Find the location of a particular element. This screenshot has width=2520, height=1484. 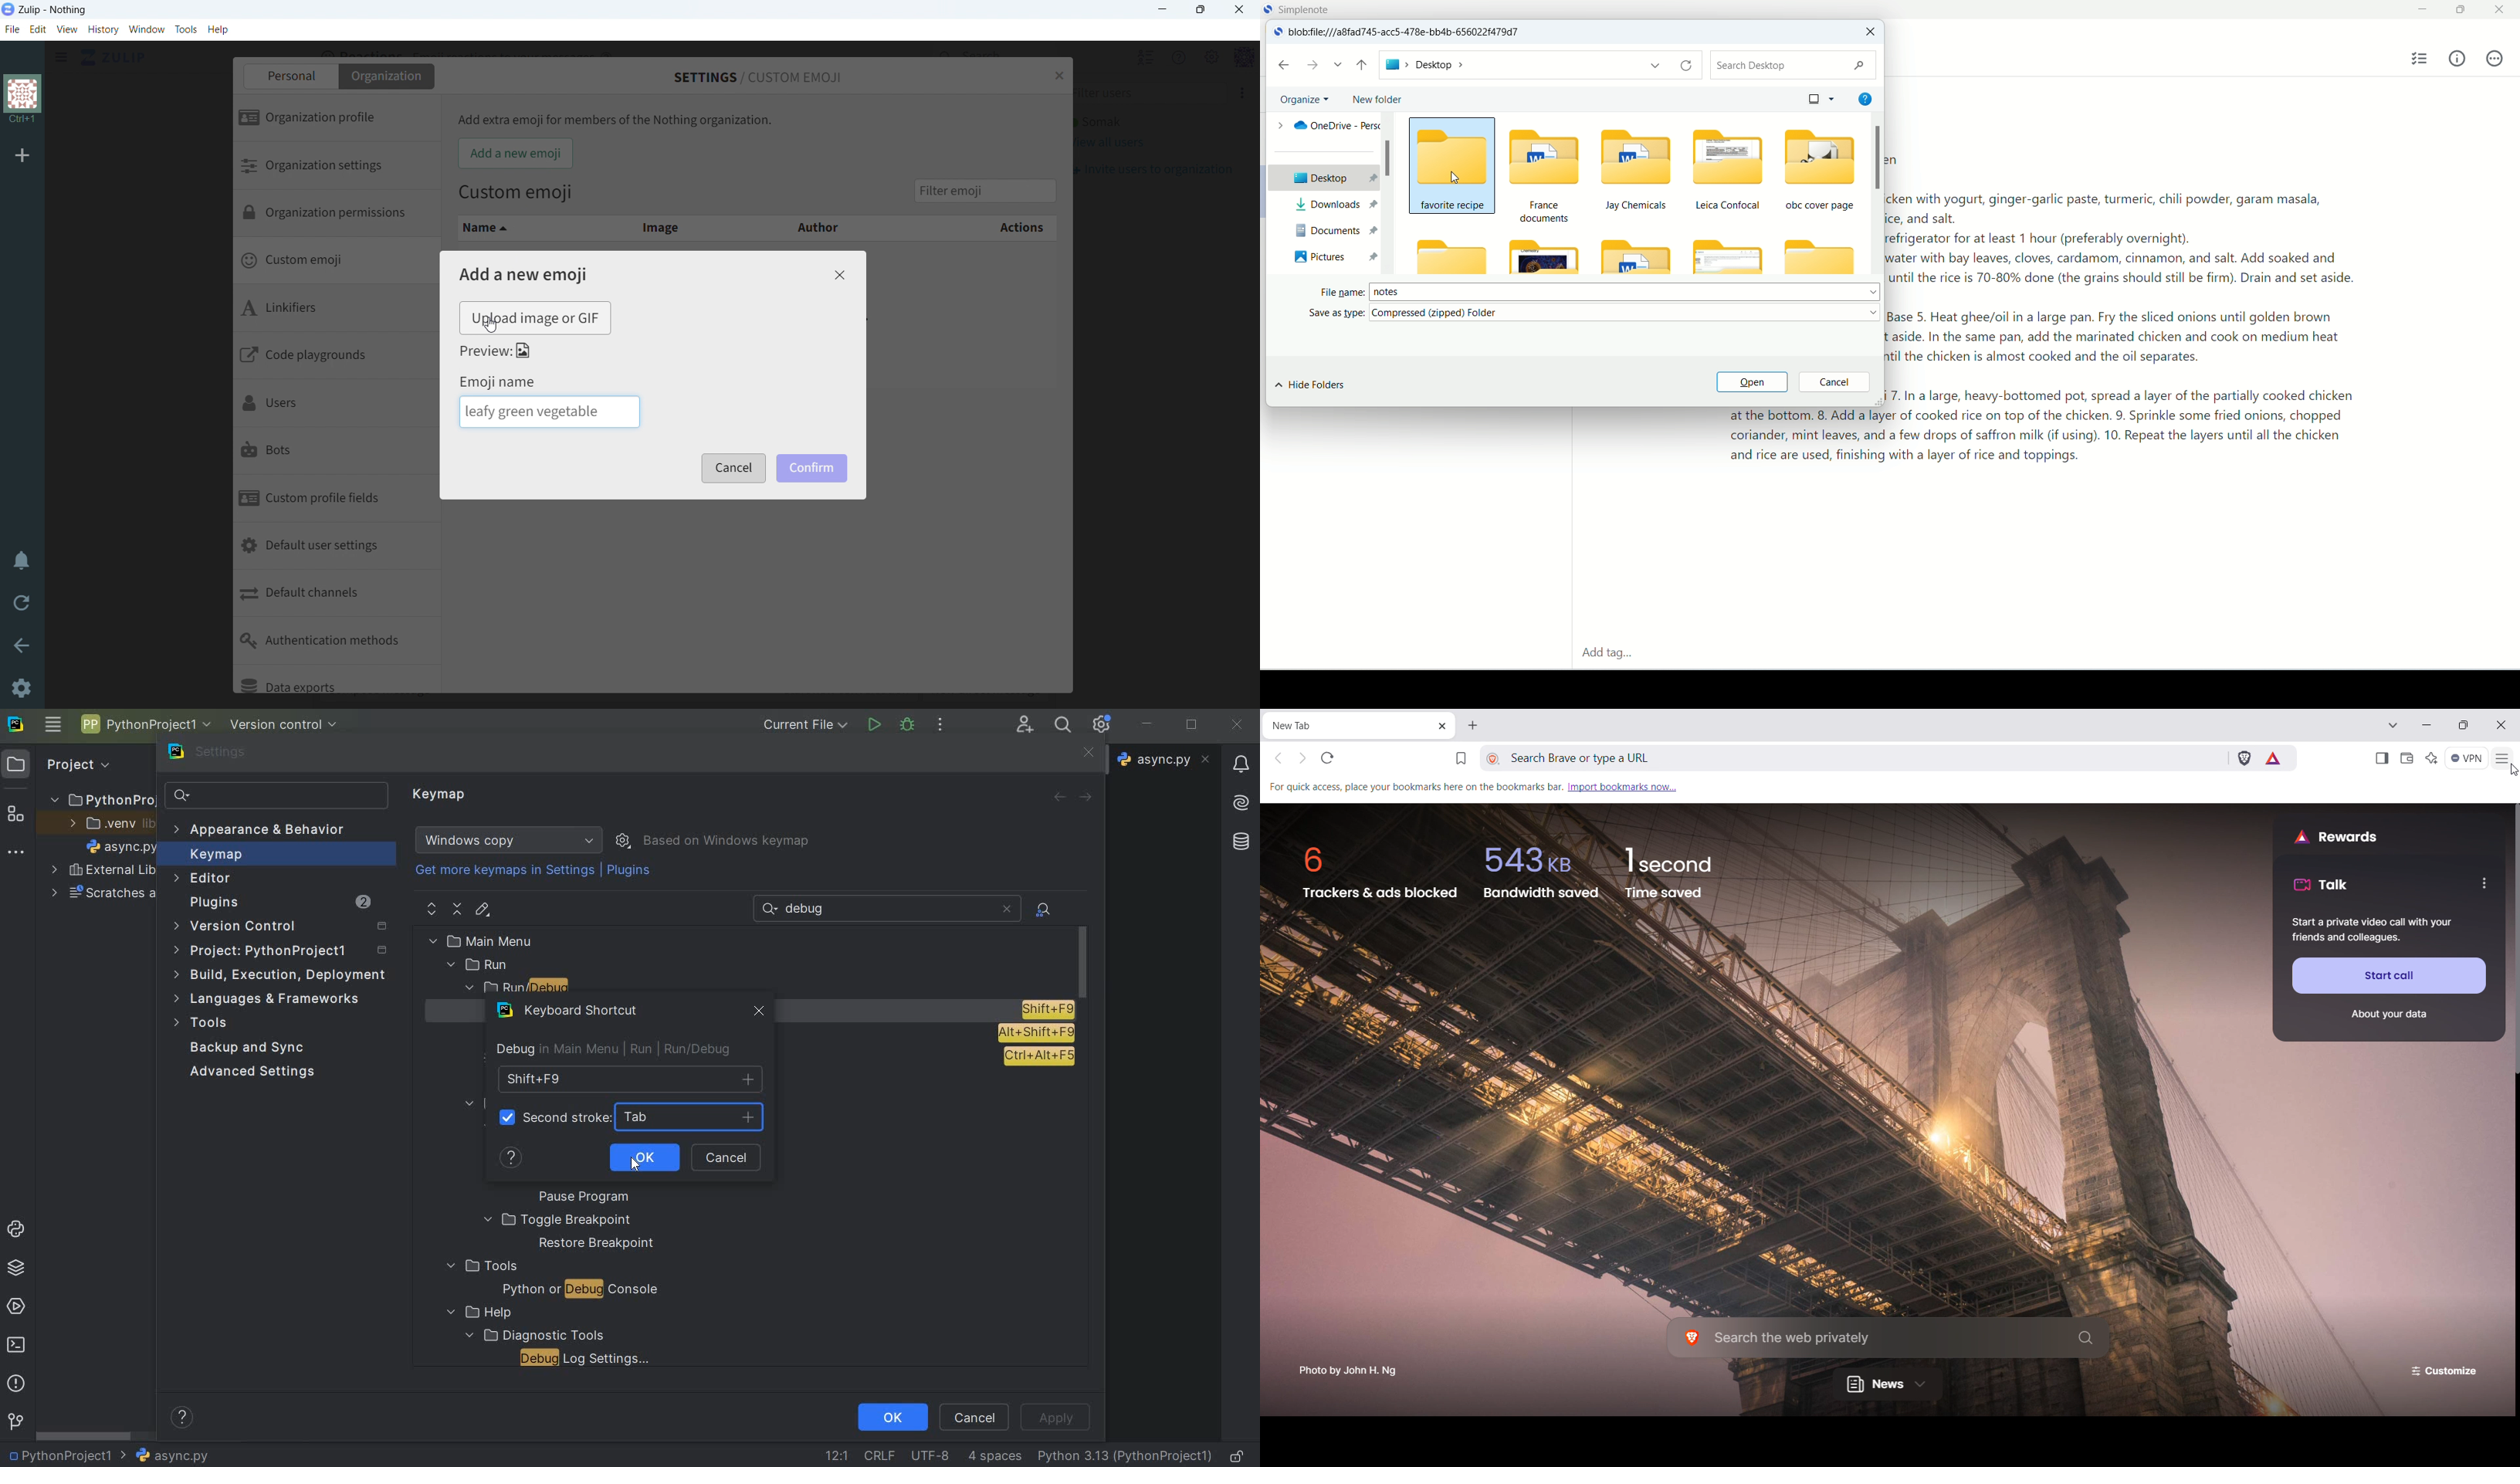

default user settings is located at coordinates (337, 547).